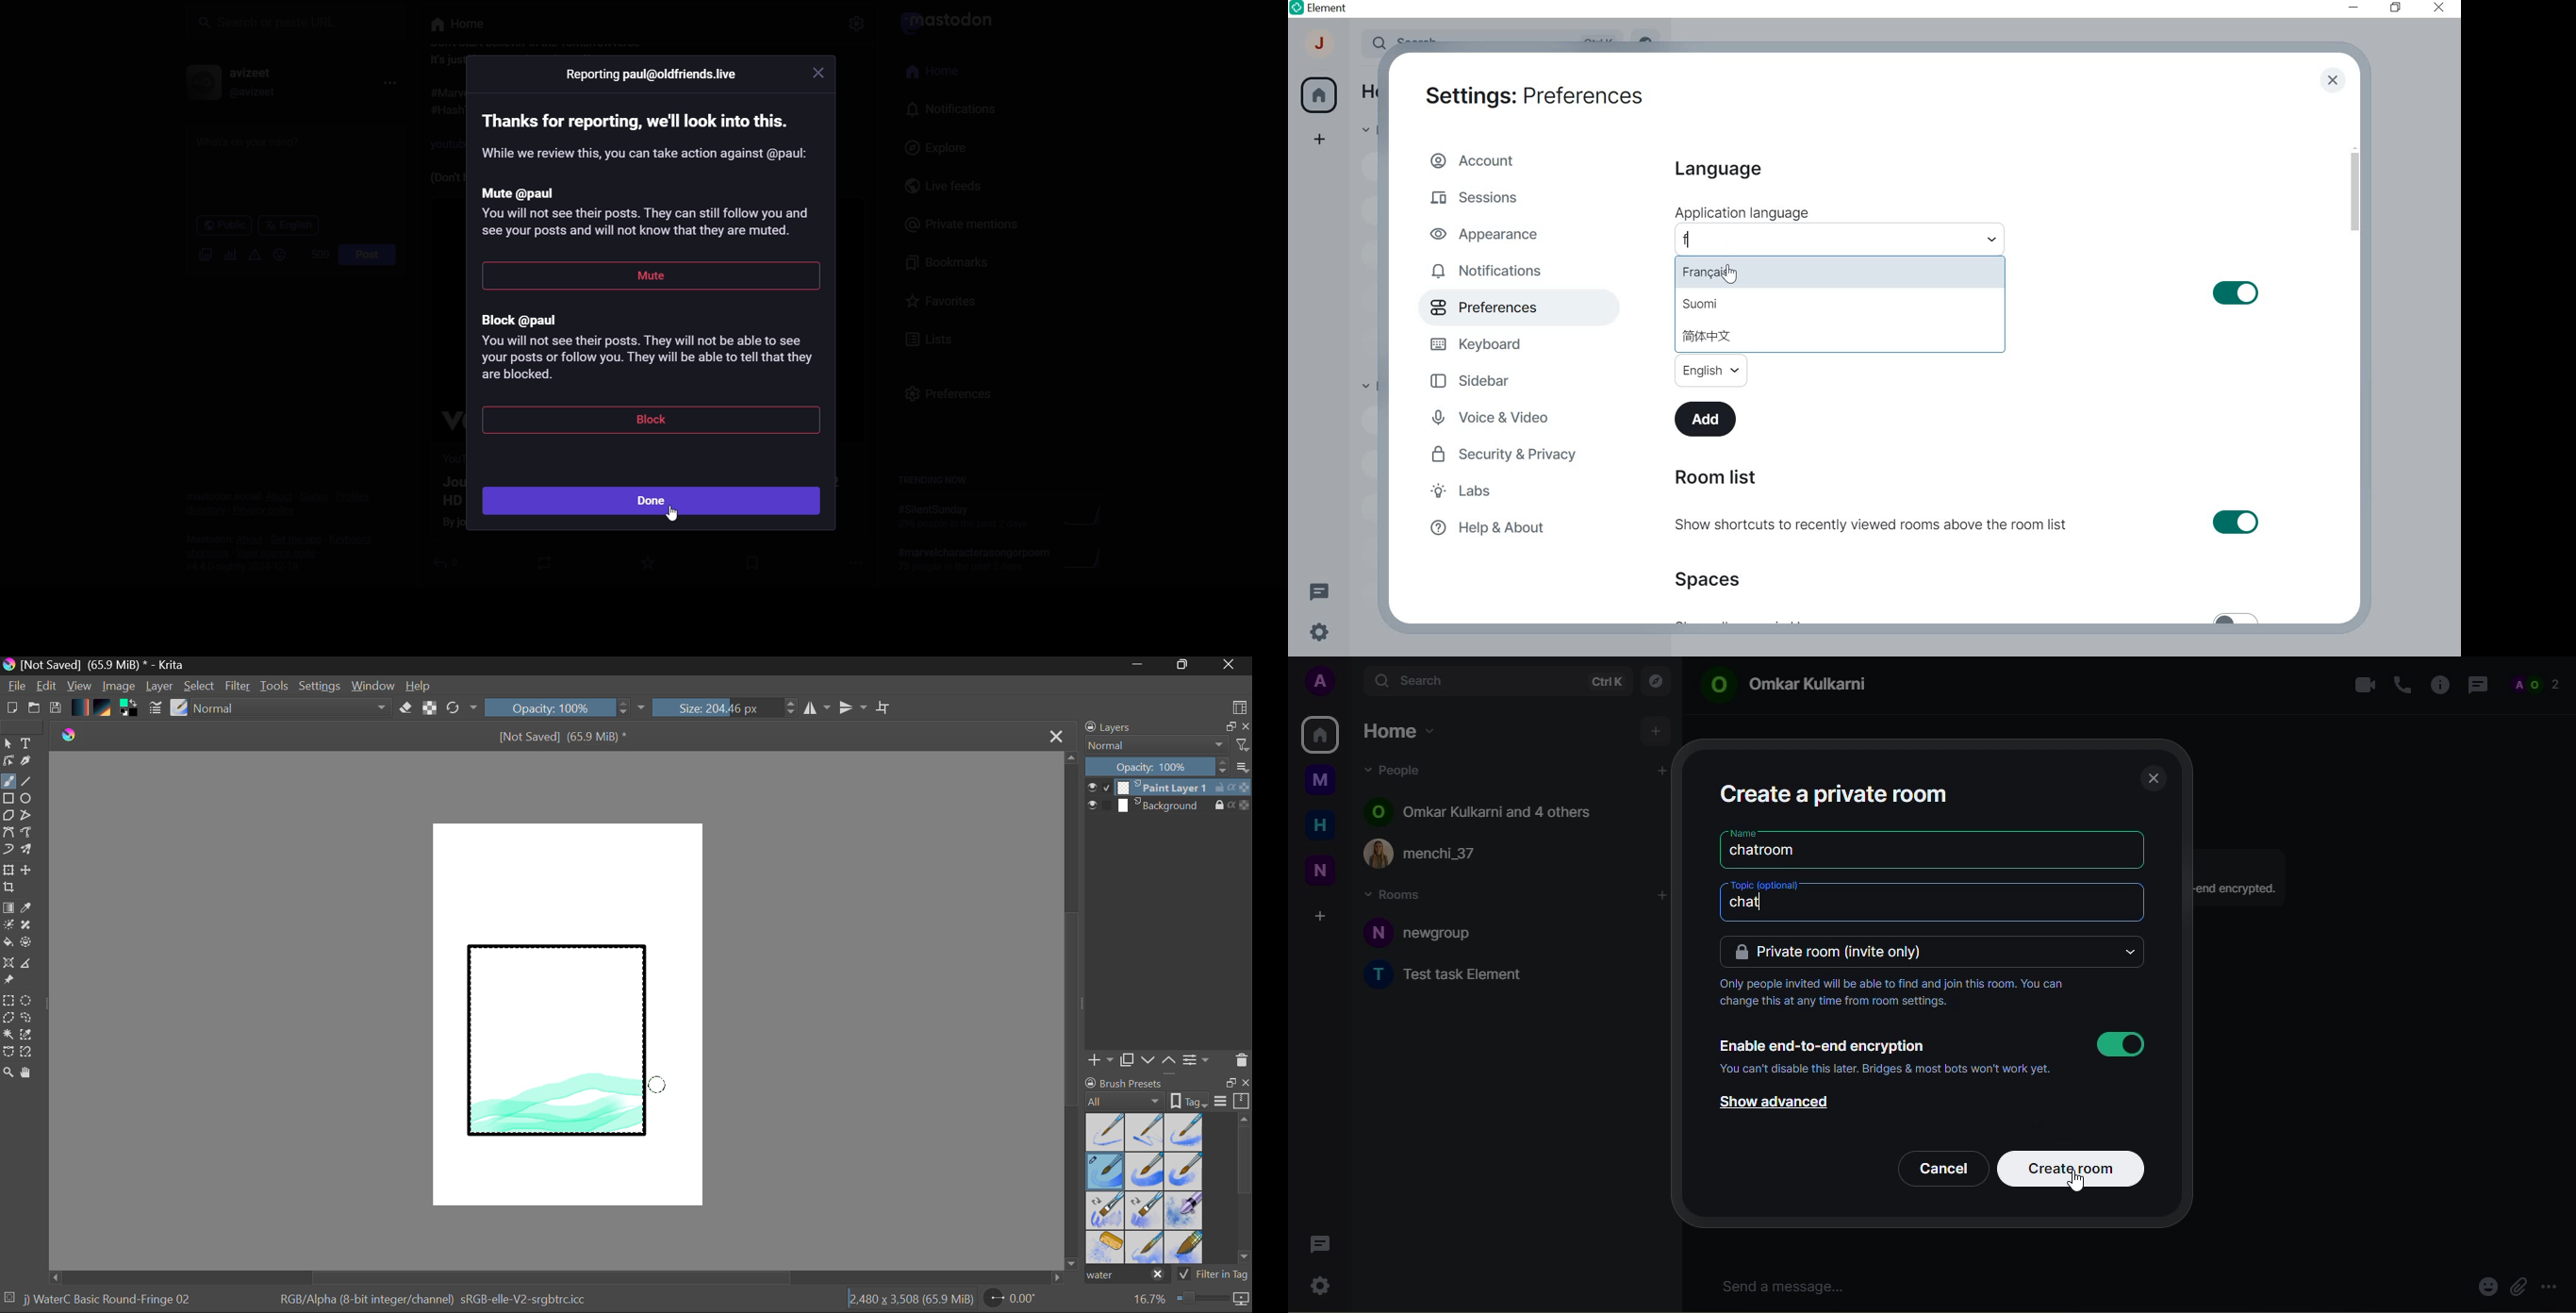 The width and height of the screenshot is (2576, 1316). What do you see at coordinates (1655, 682) in the screenshot?
I see `explore rooms` at bounding box center [1655, 682].